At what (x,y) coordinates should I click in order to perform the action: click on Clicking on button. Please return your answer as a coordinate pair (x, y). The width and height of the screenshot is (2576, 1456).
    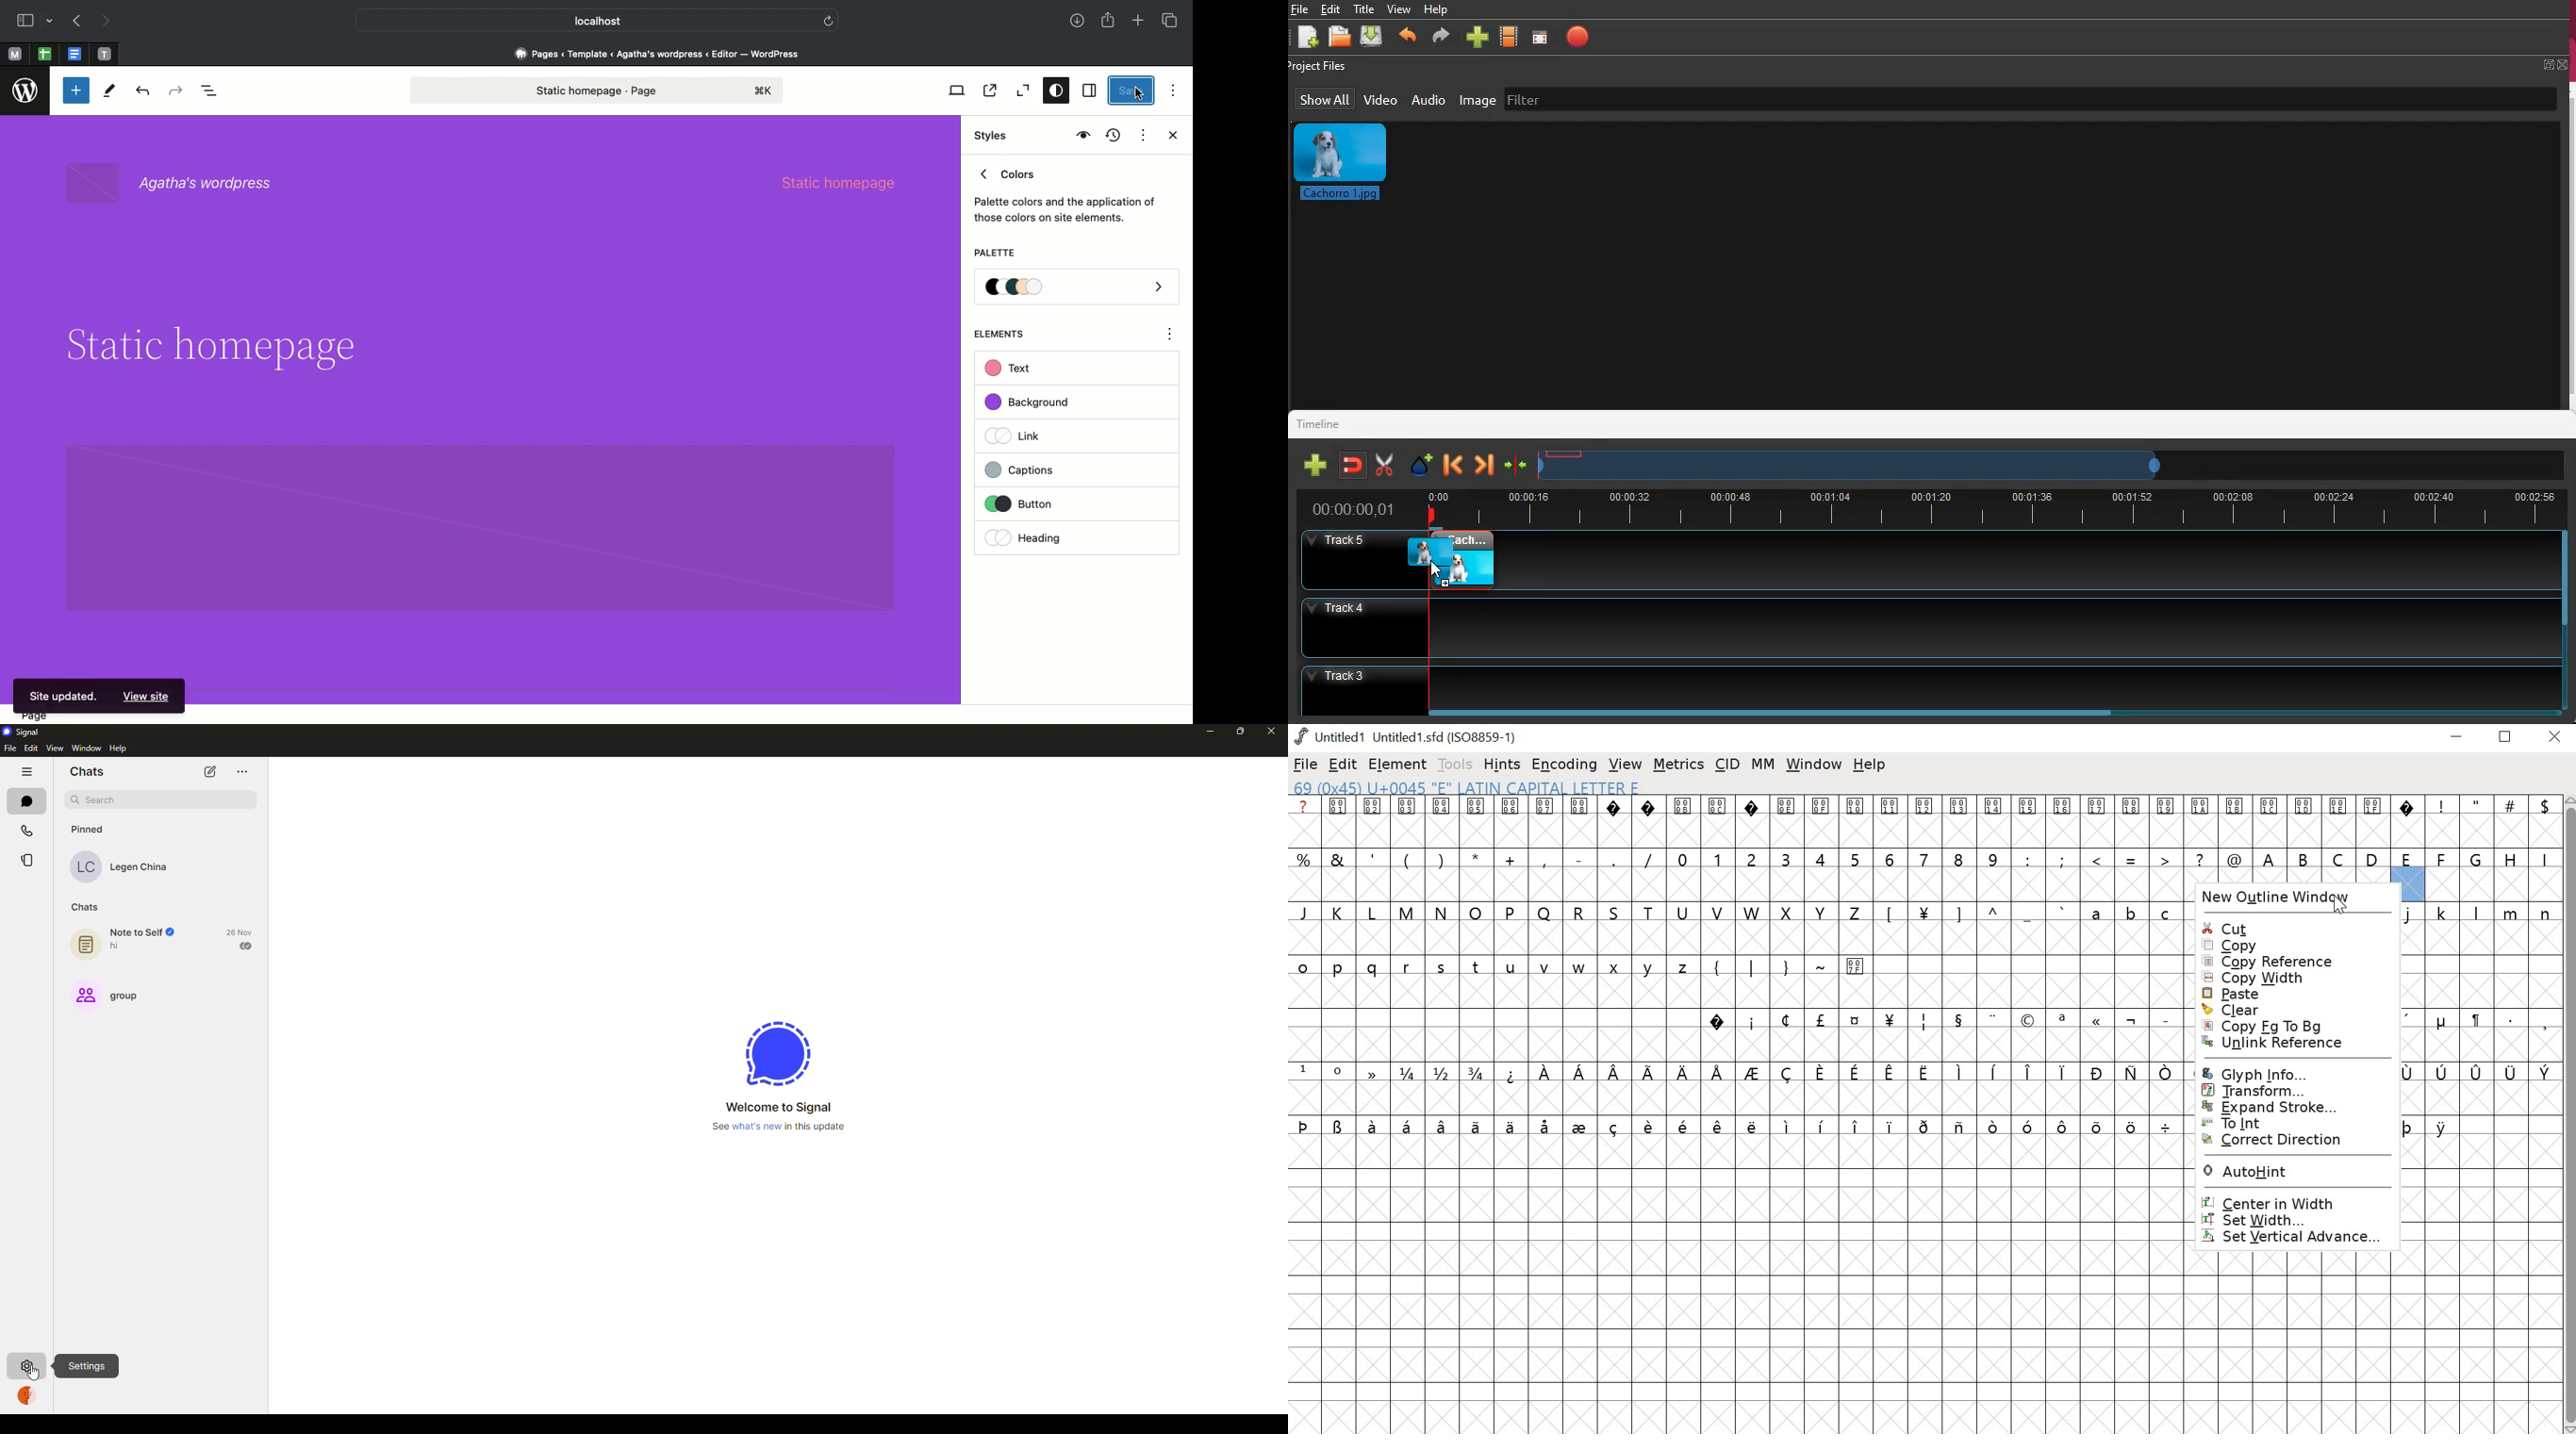
    Looking at the image, I should click on (1052, 505).